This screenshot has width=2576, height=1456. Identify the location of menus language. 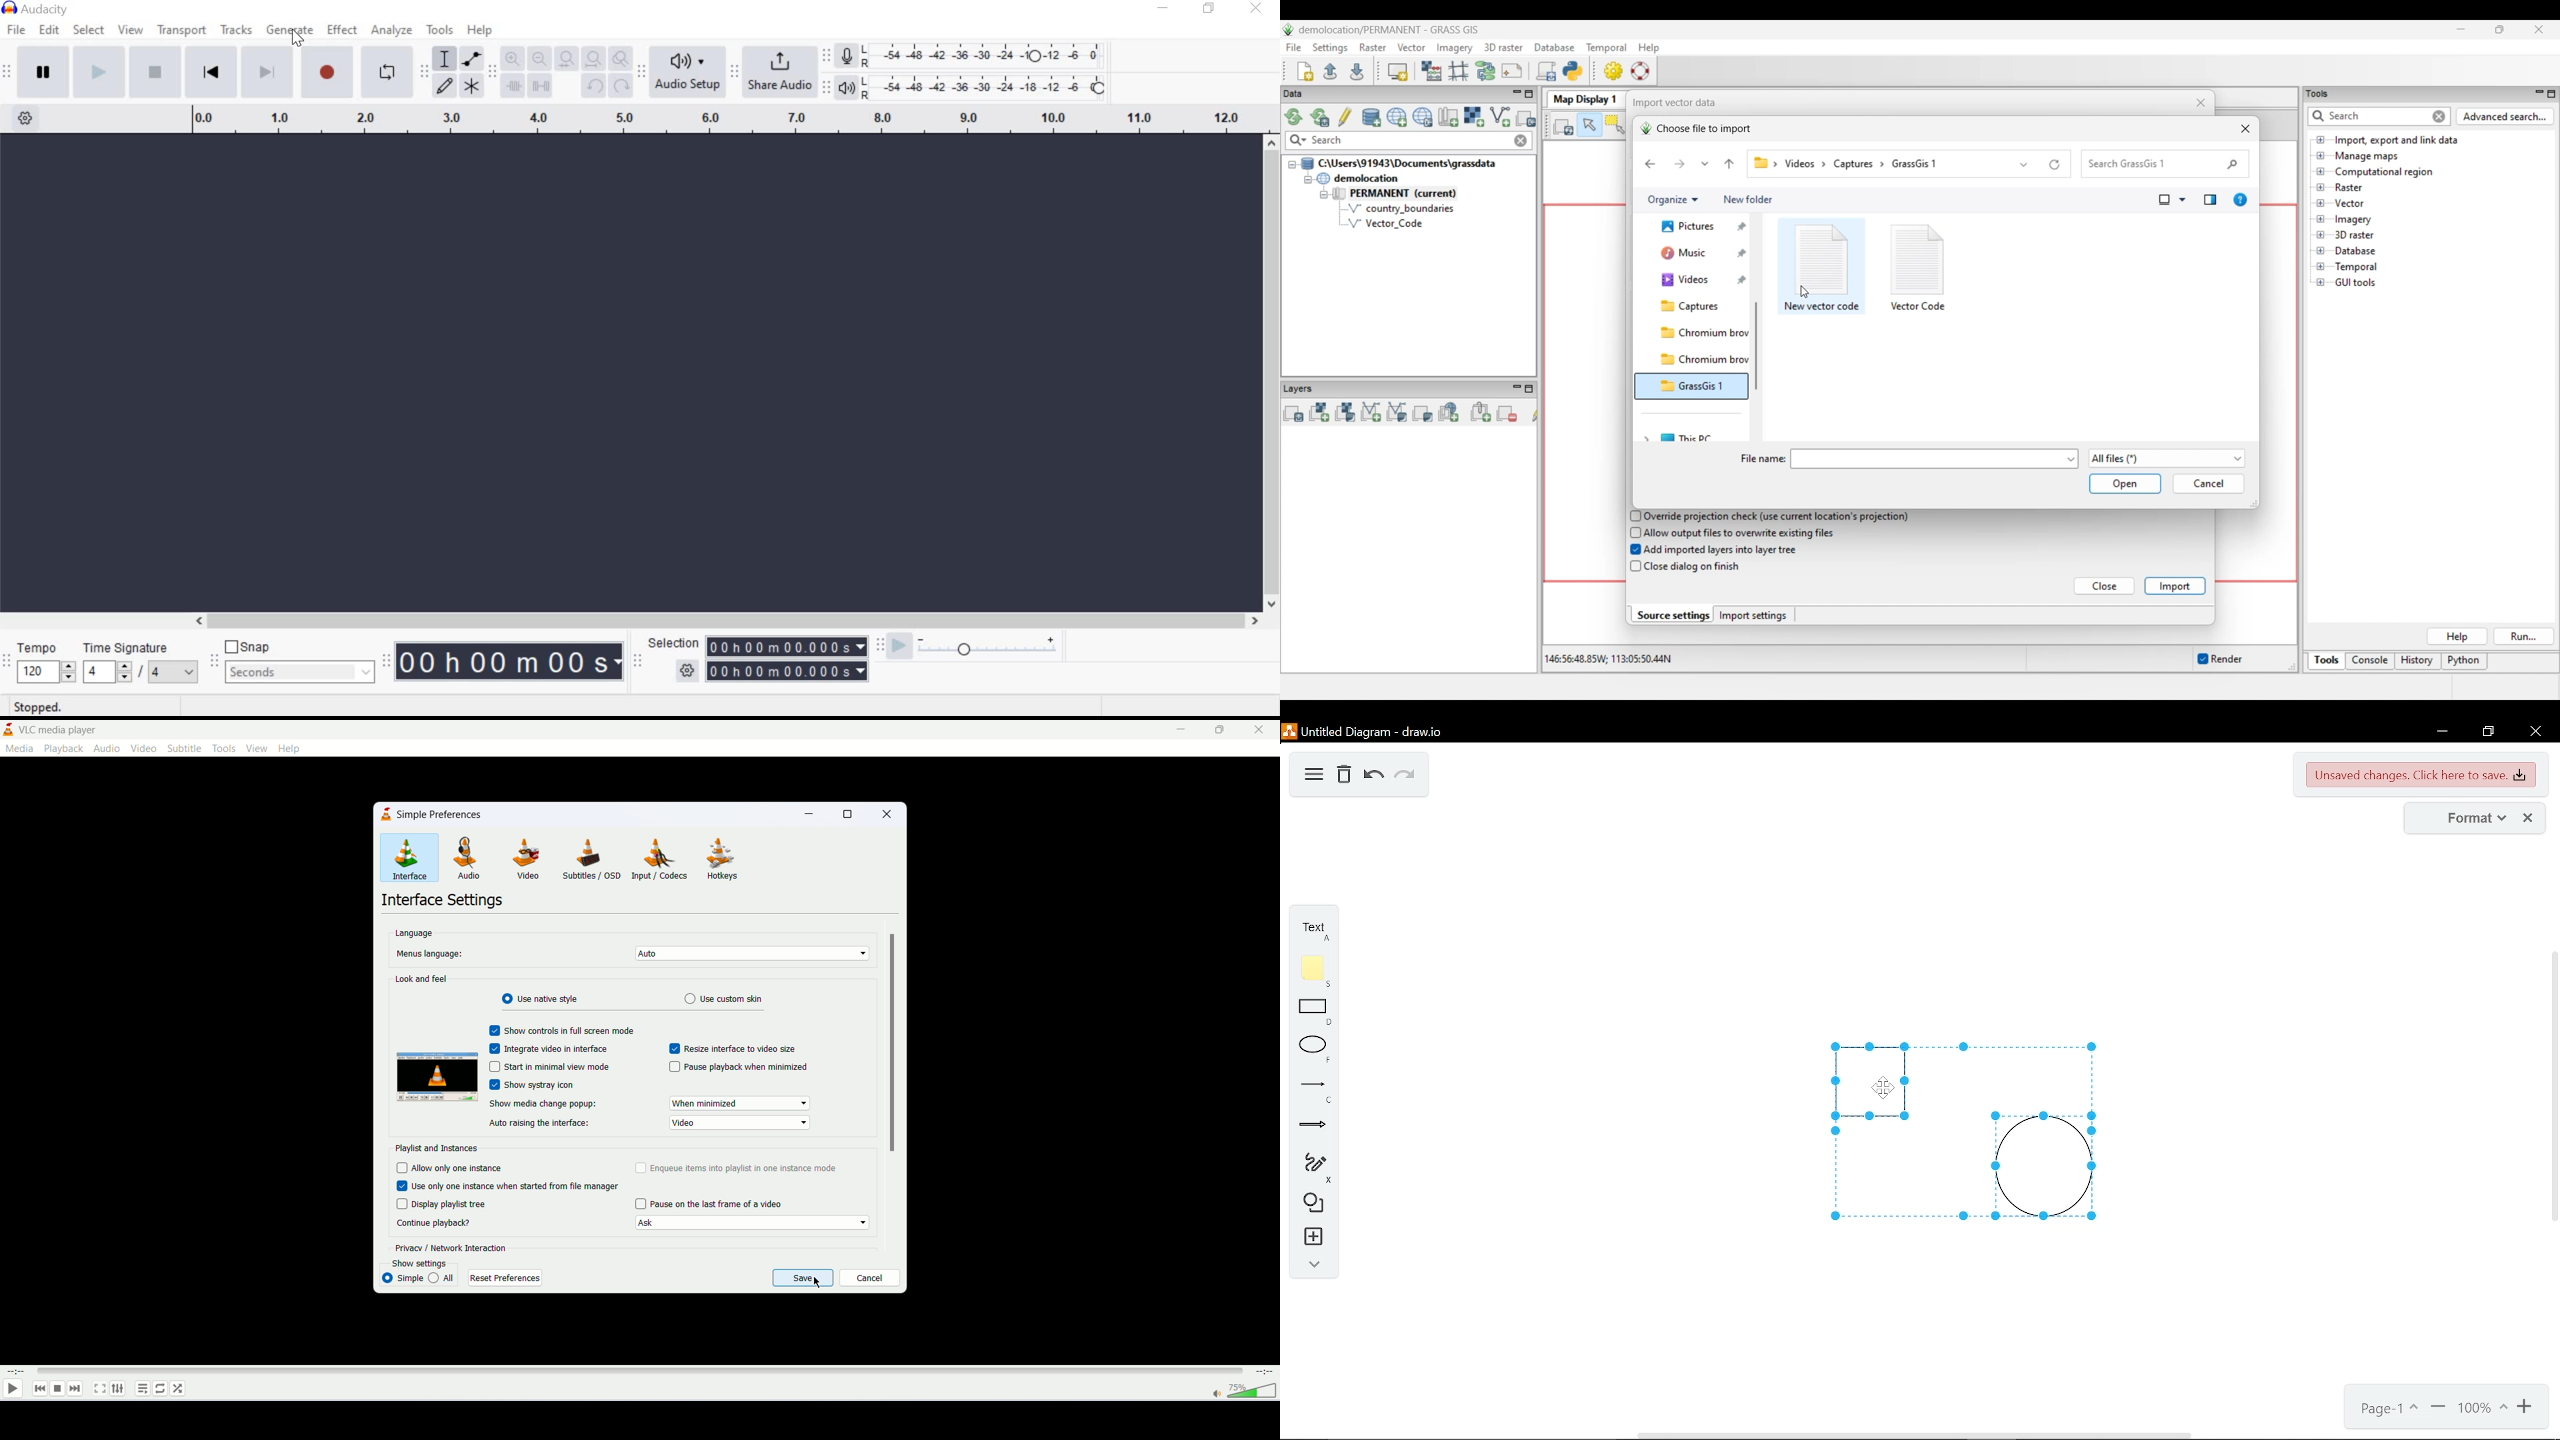
(432, 954).